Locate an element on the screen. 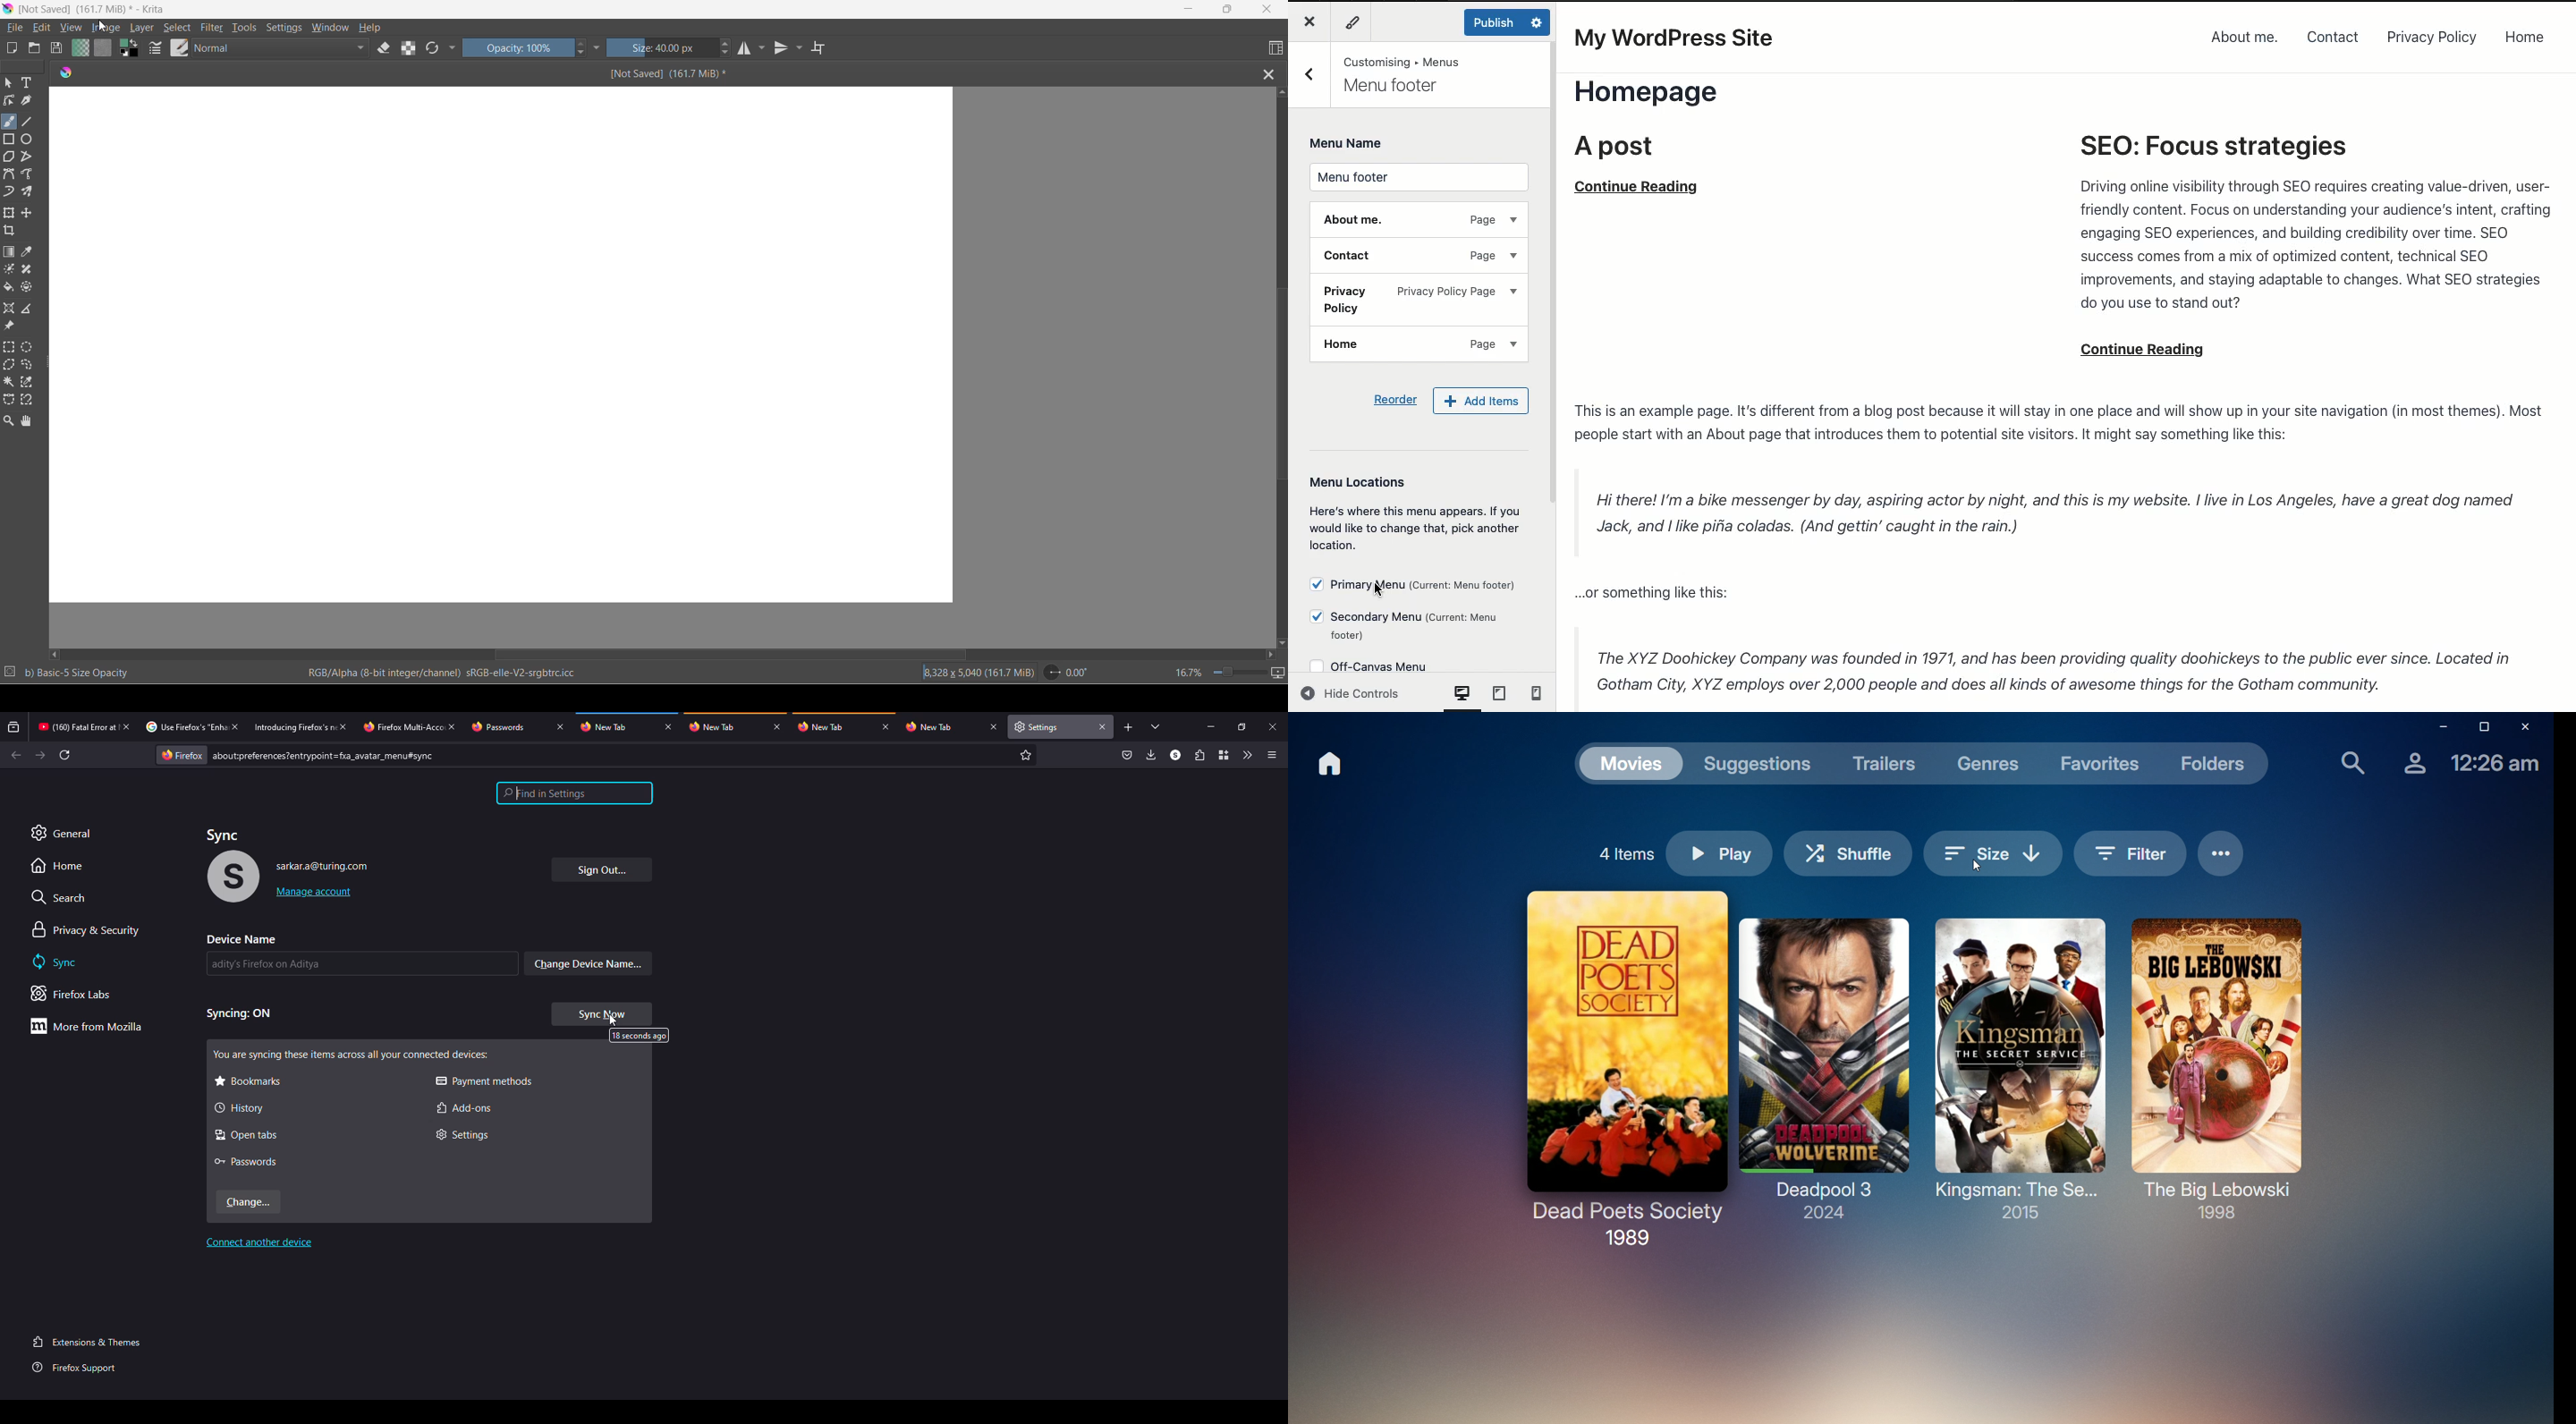 The image size is (2576, 1428). Contact is located at coordinates (1421, 257).